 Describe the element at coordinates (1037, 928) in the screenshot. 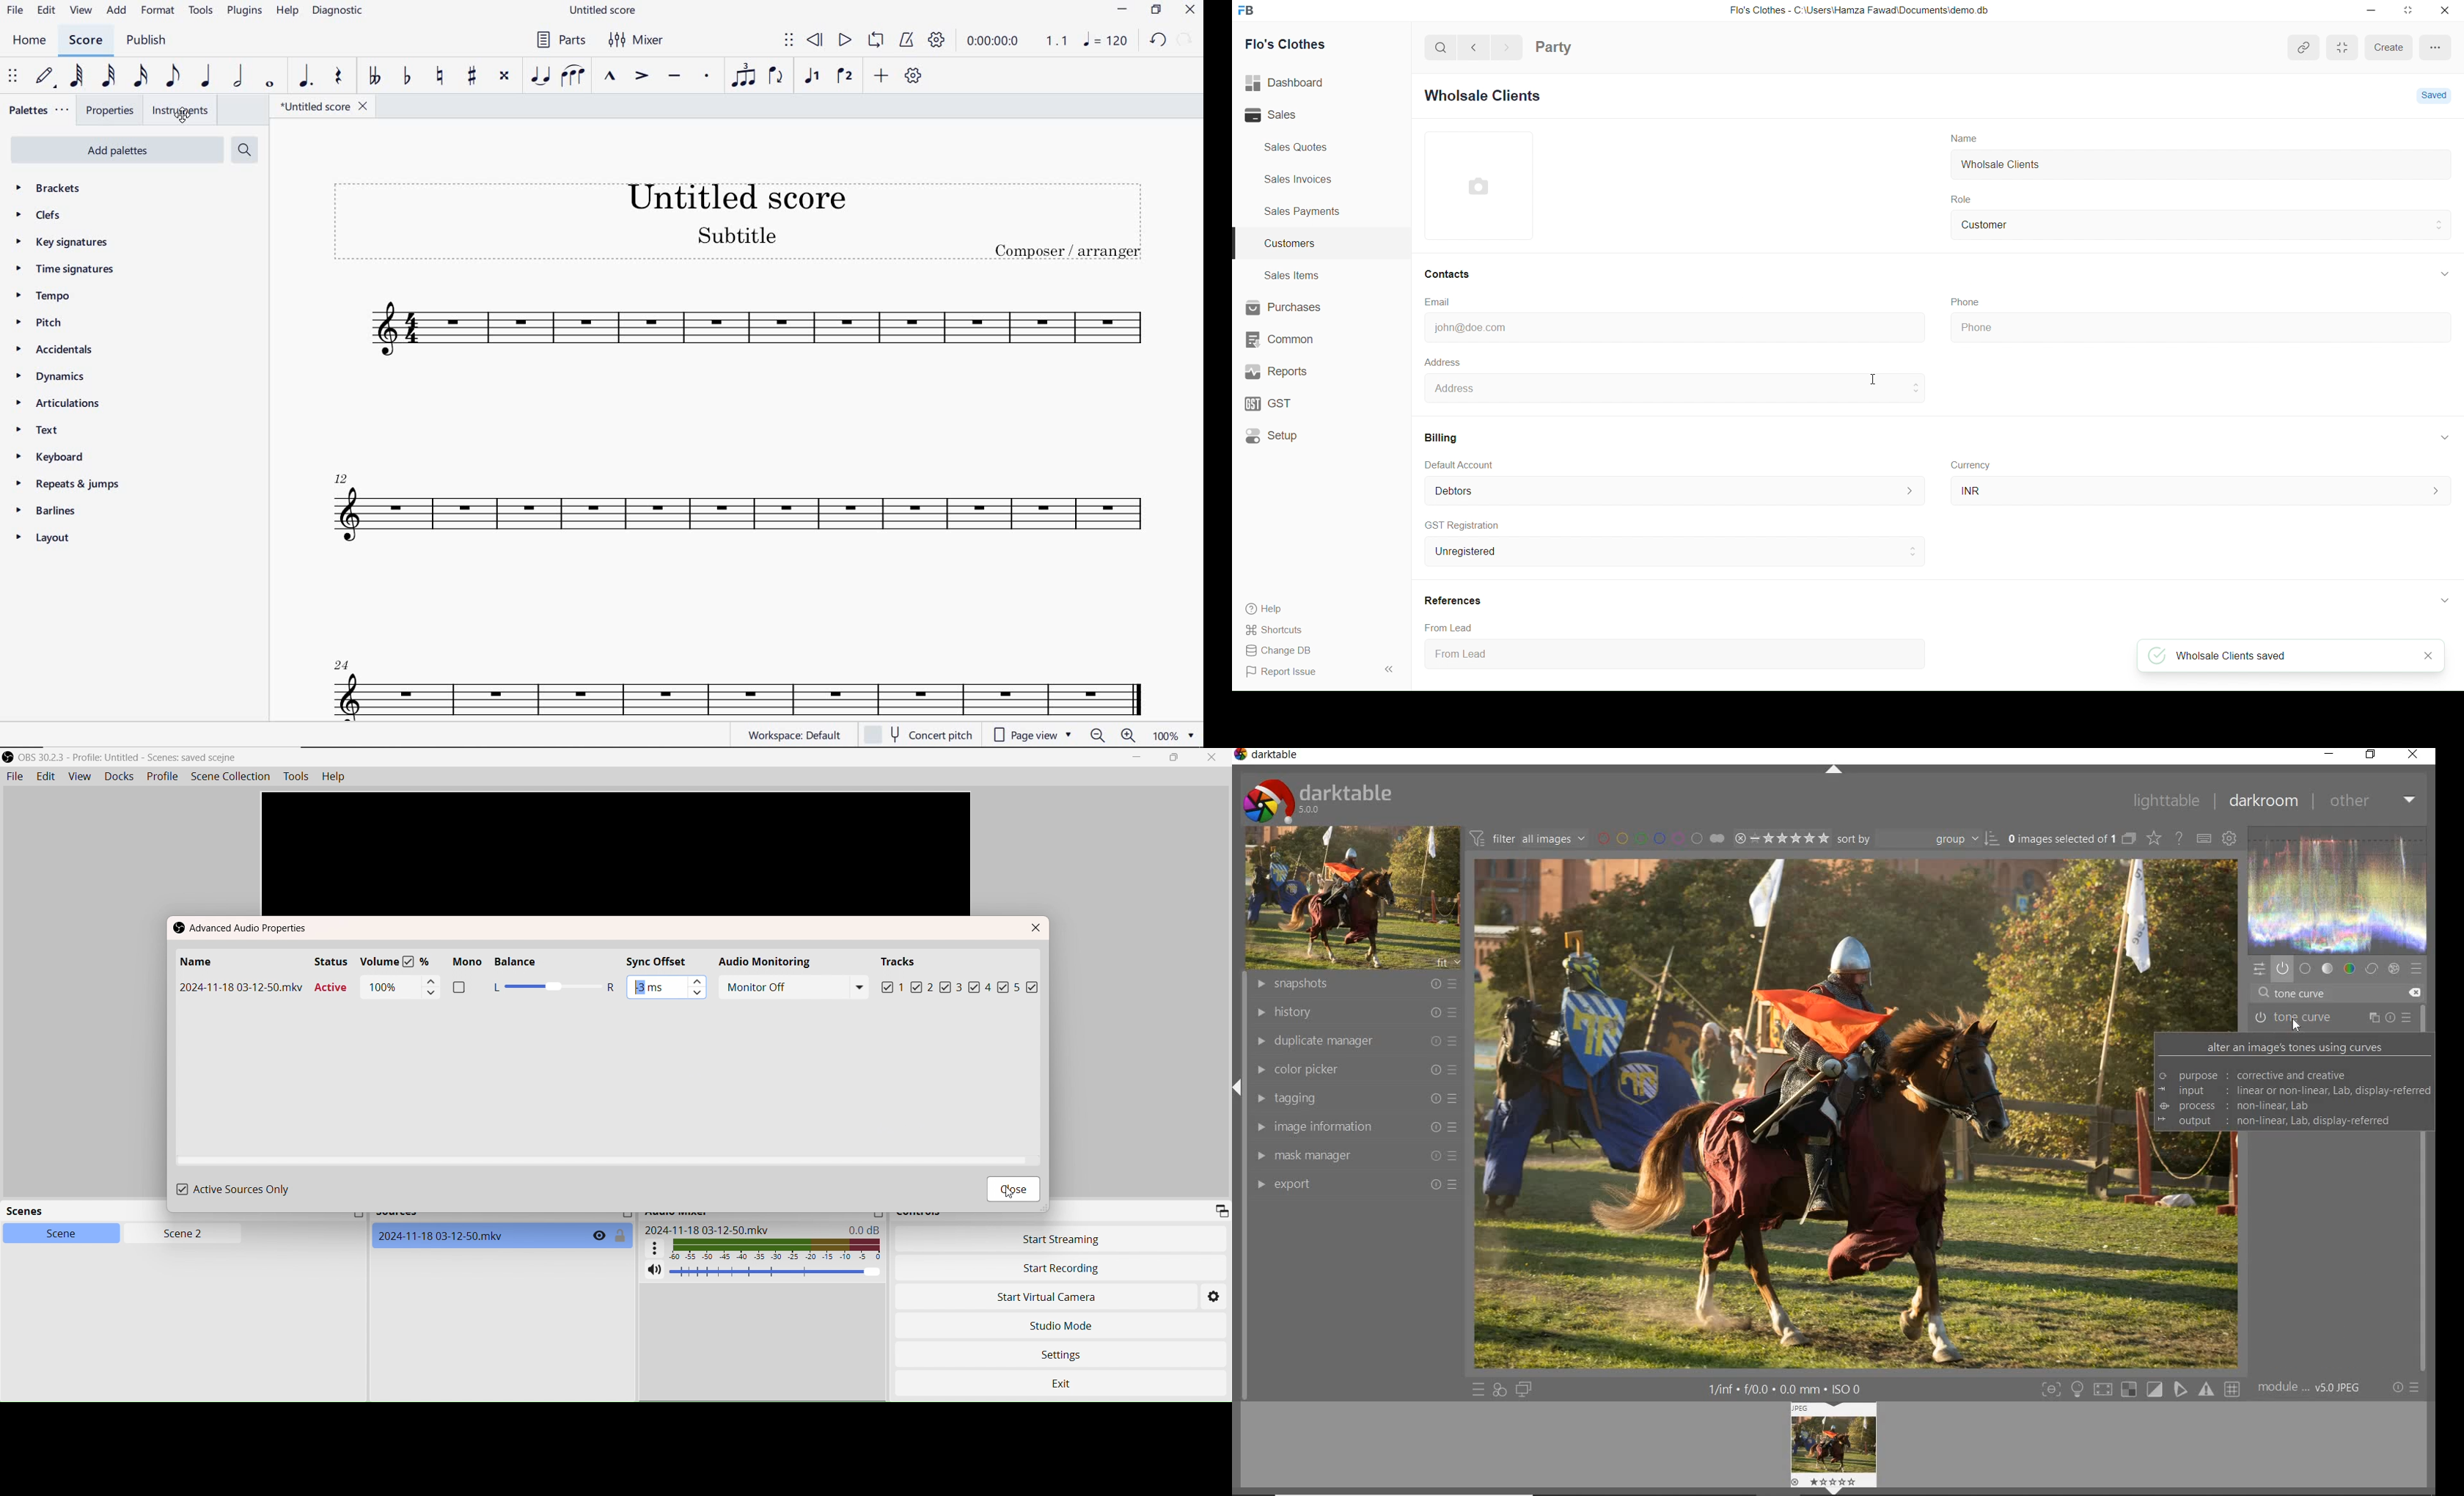

I see `Close` at that location.